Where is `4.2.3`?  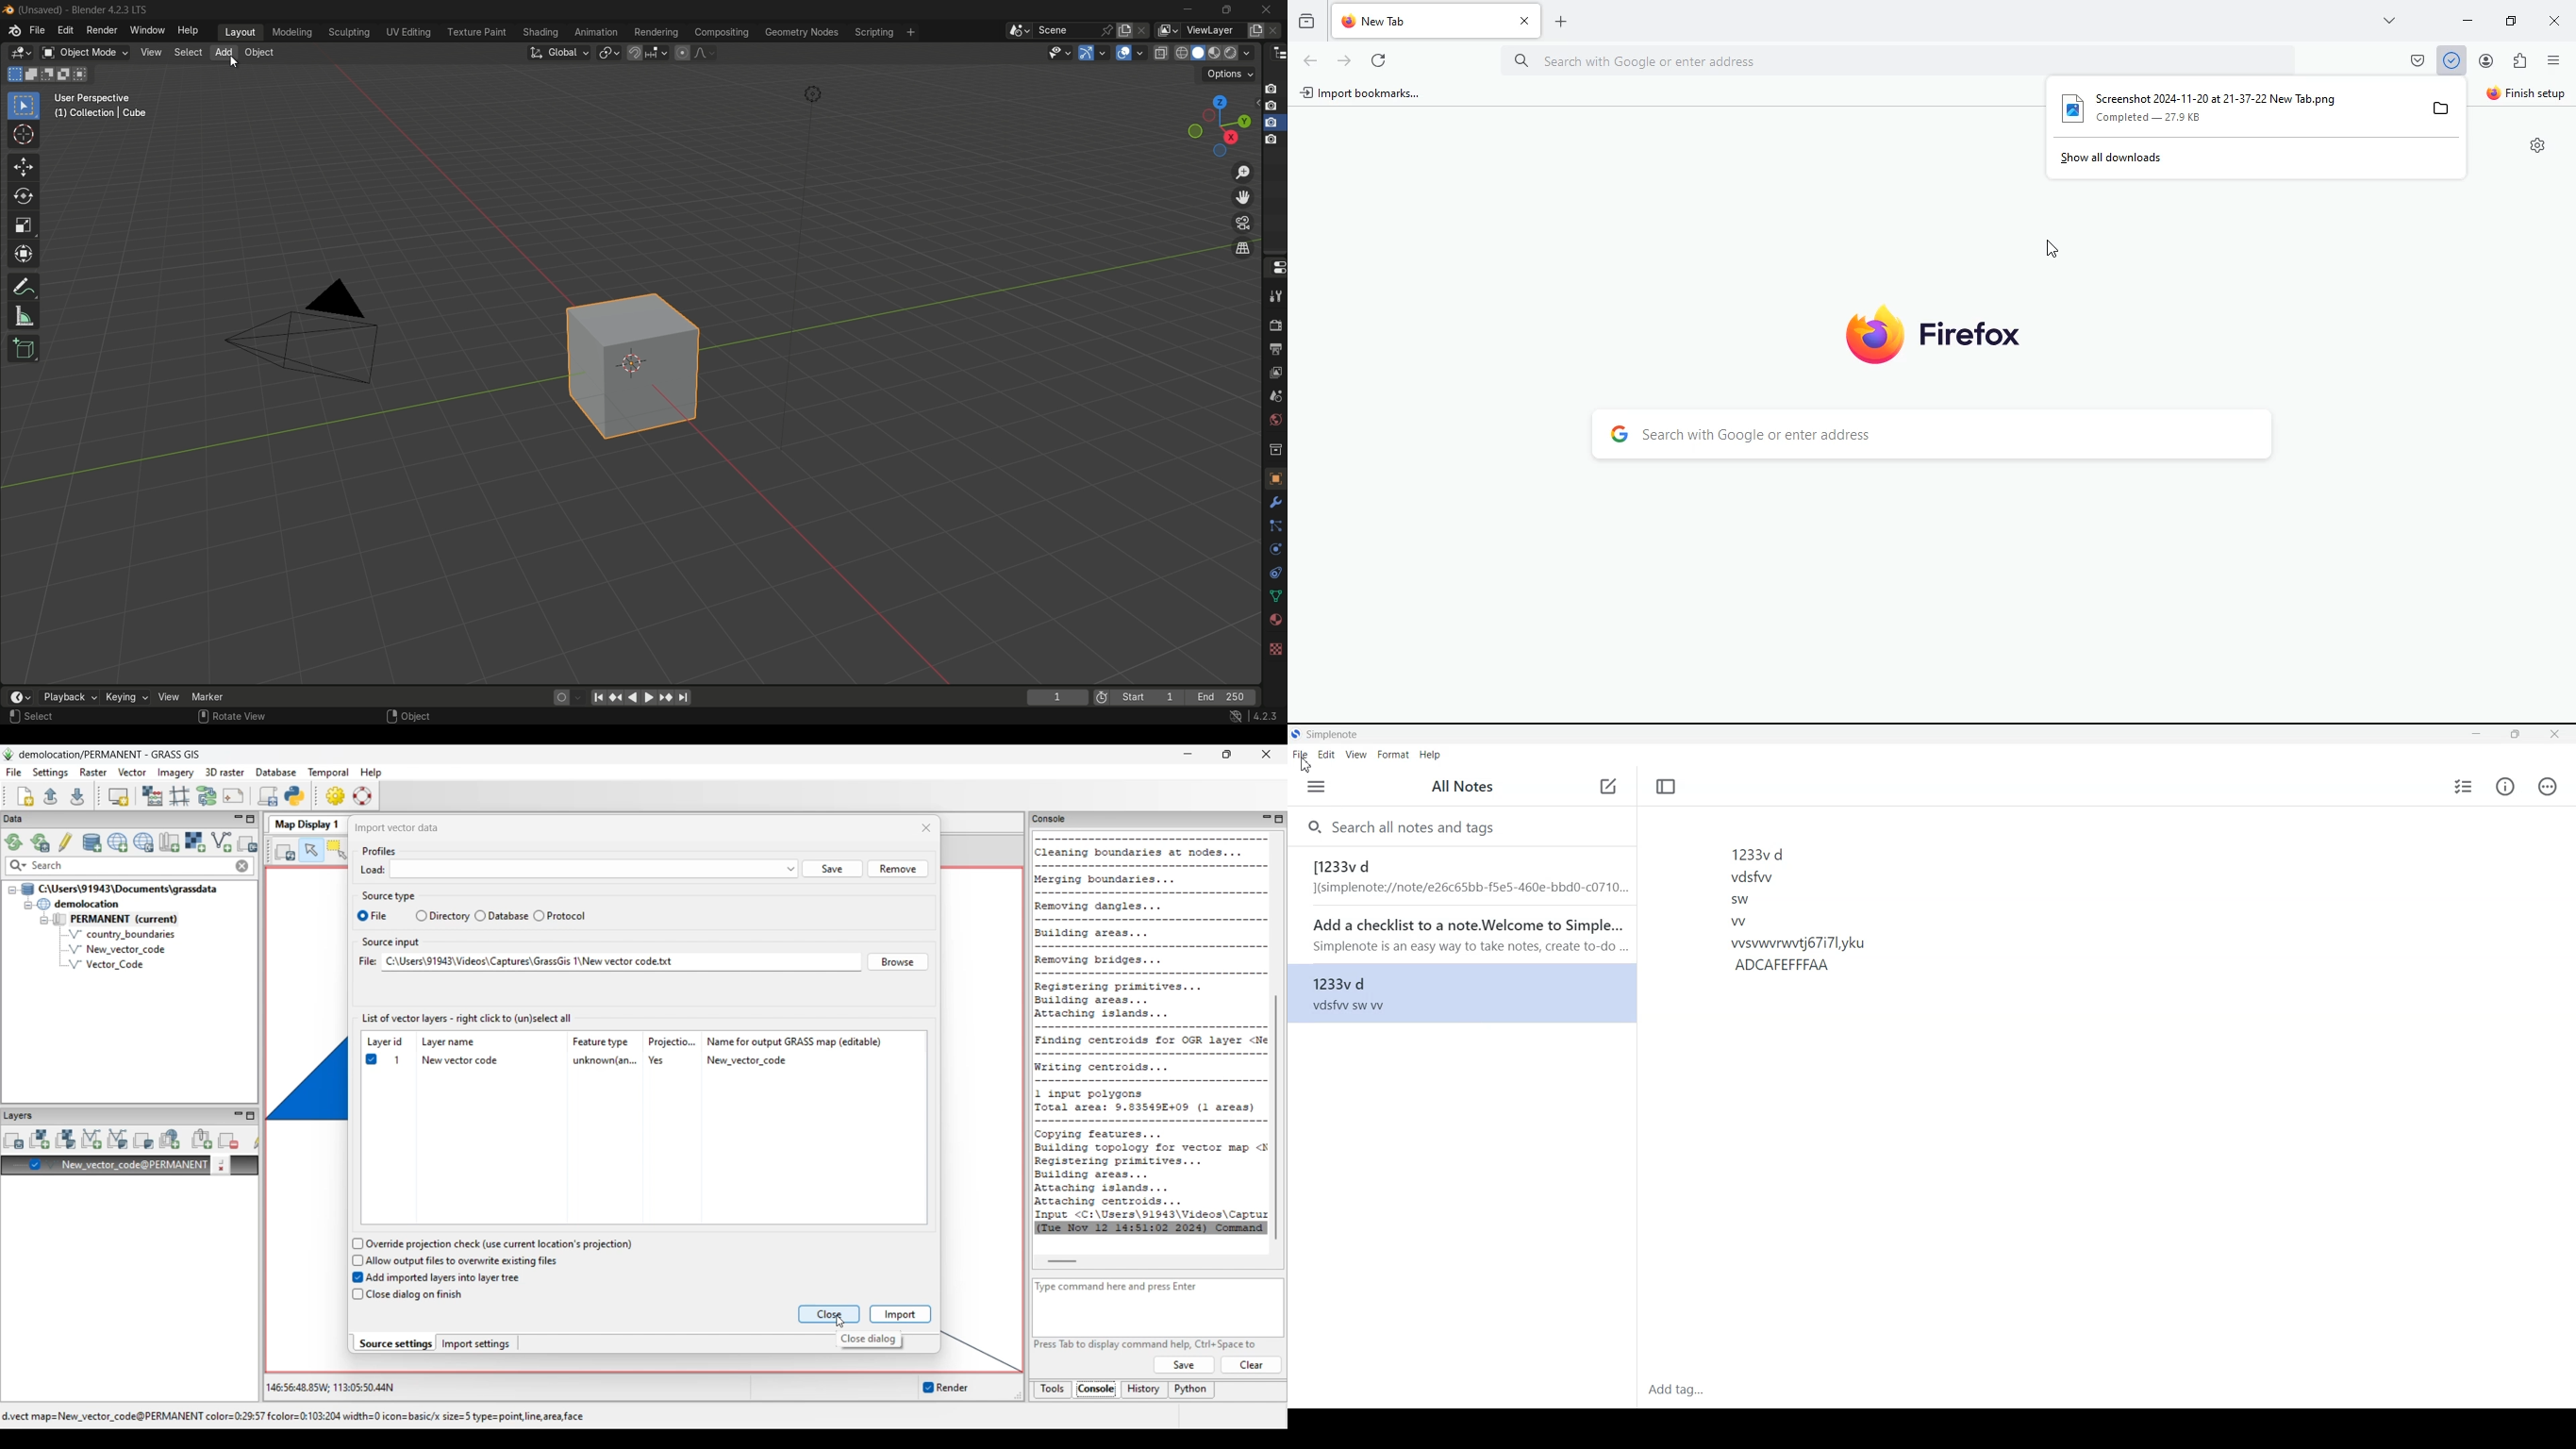 4.2.3 is located at coordinates (1266, 716).